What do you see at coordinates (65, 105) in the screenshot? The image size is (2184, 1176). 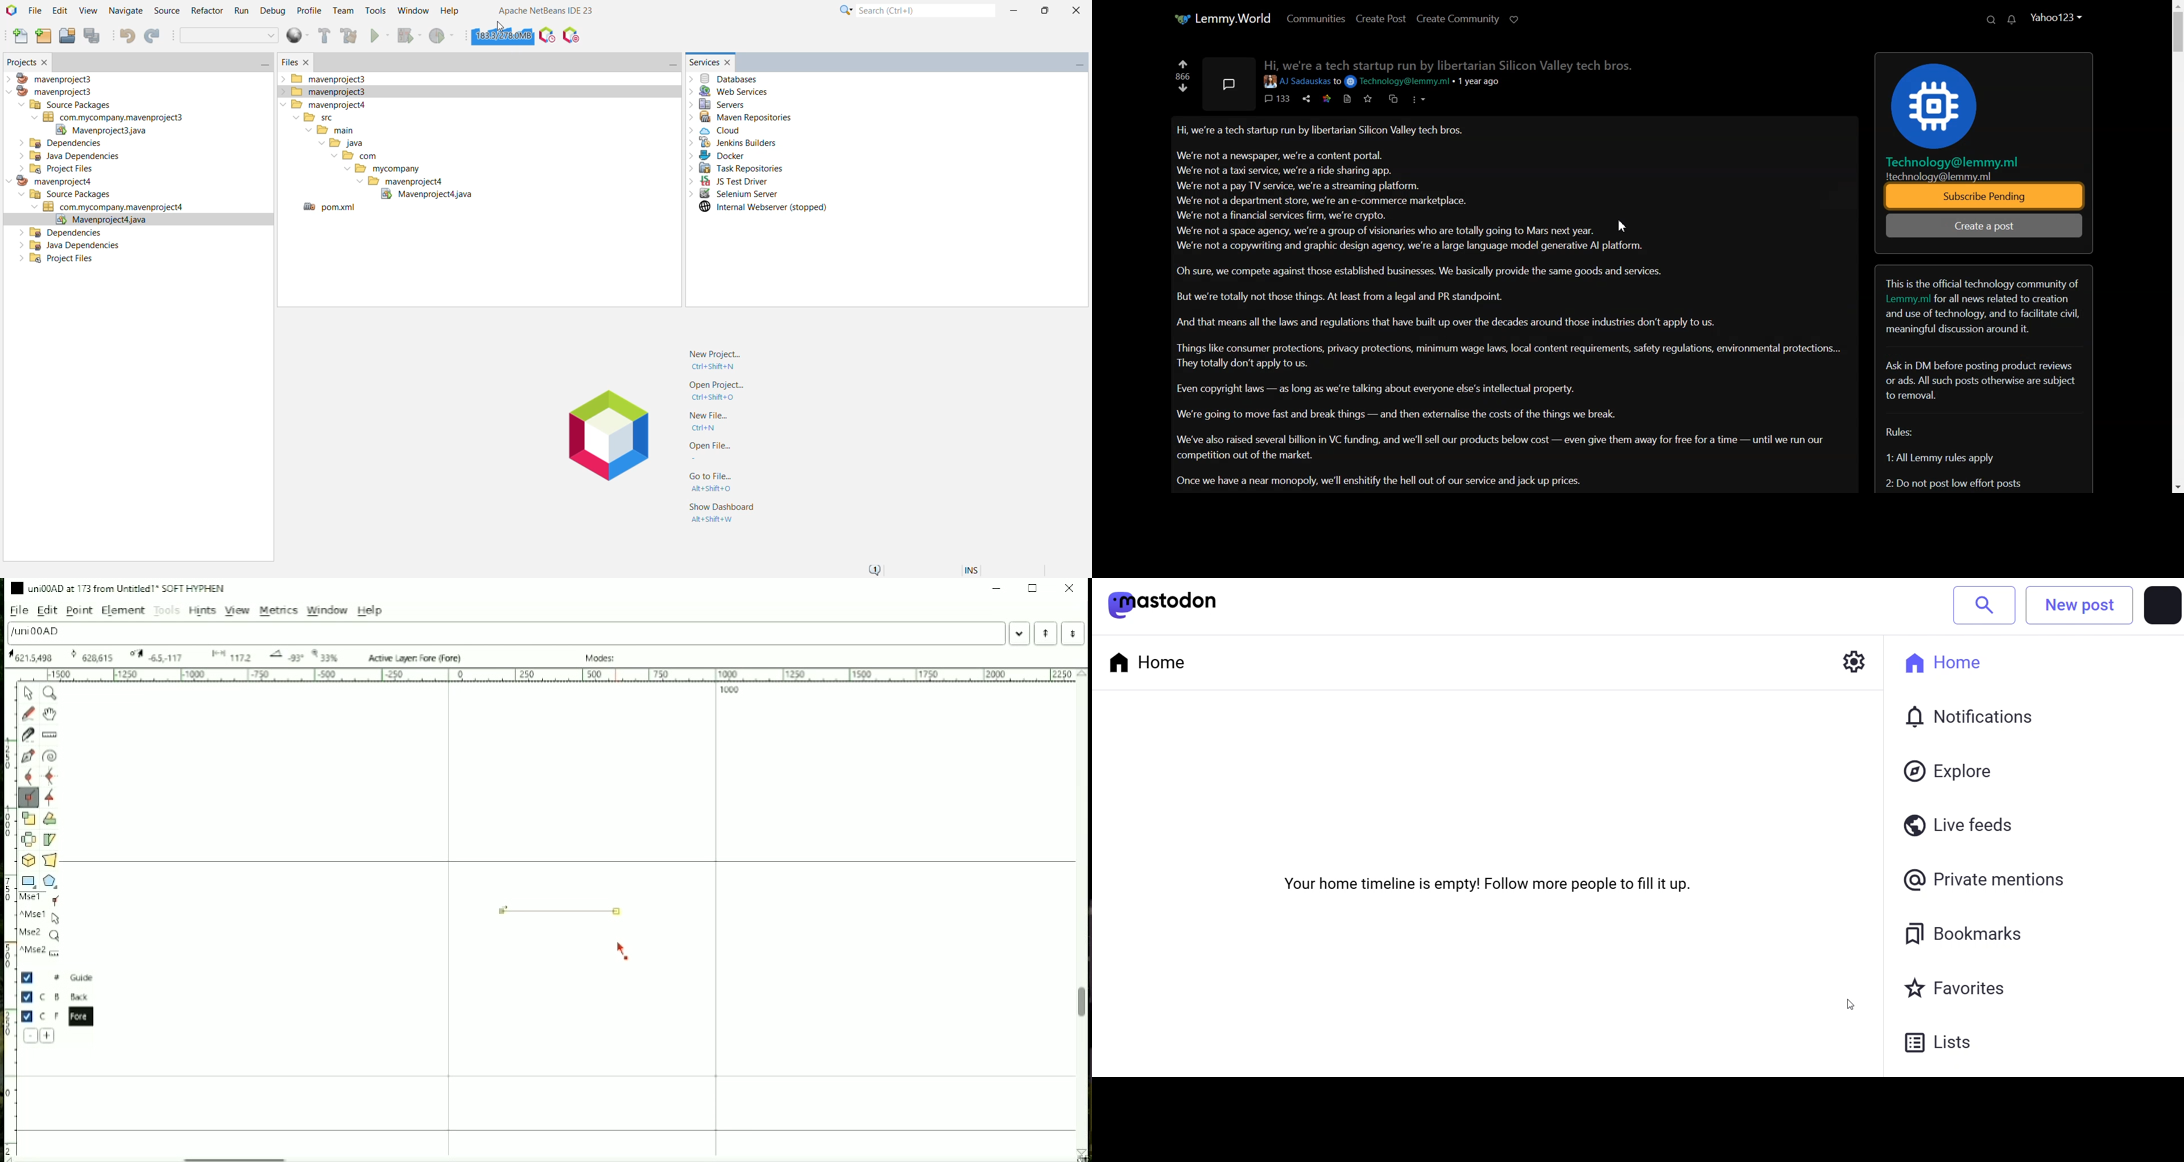 I see `Source Packages` at bounding box center [65, 105].